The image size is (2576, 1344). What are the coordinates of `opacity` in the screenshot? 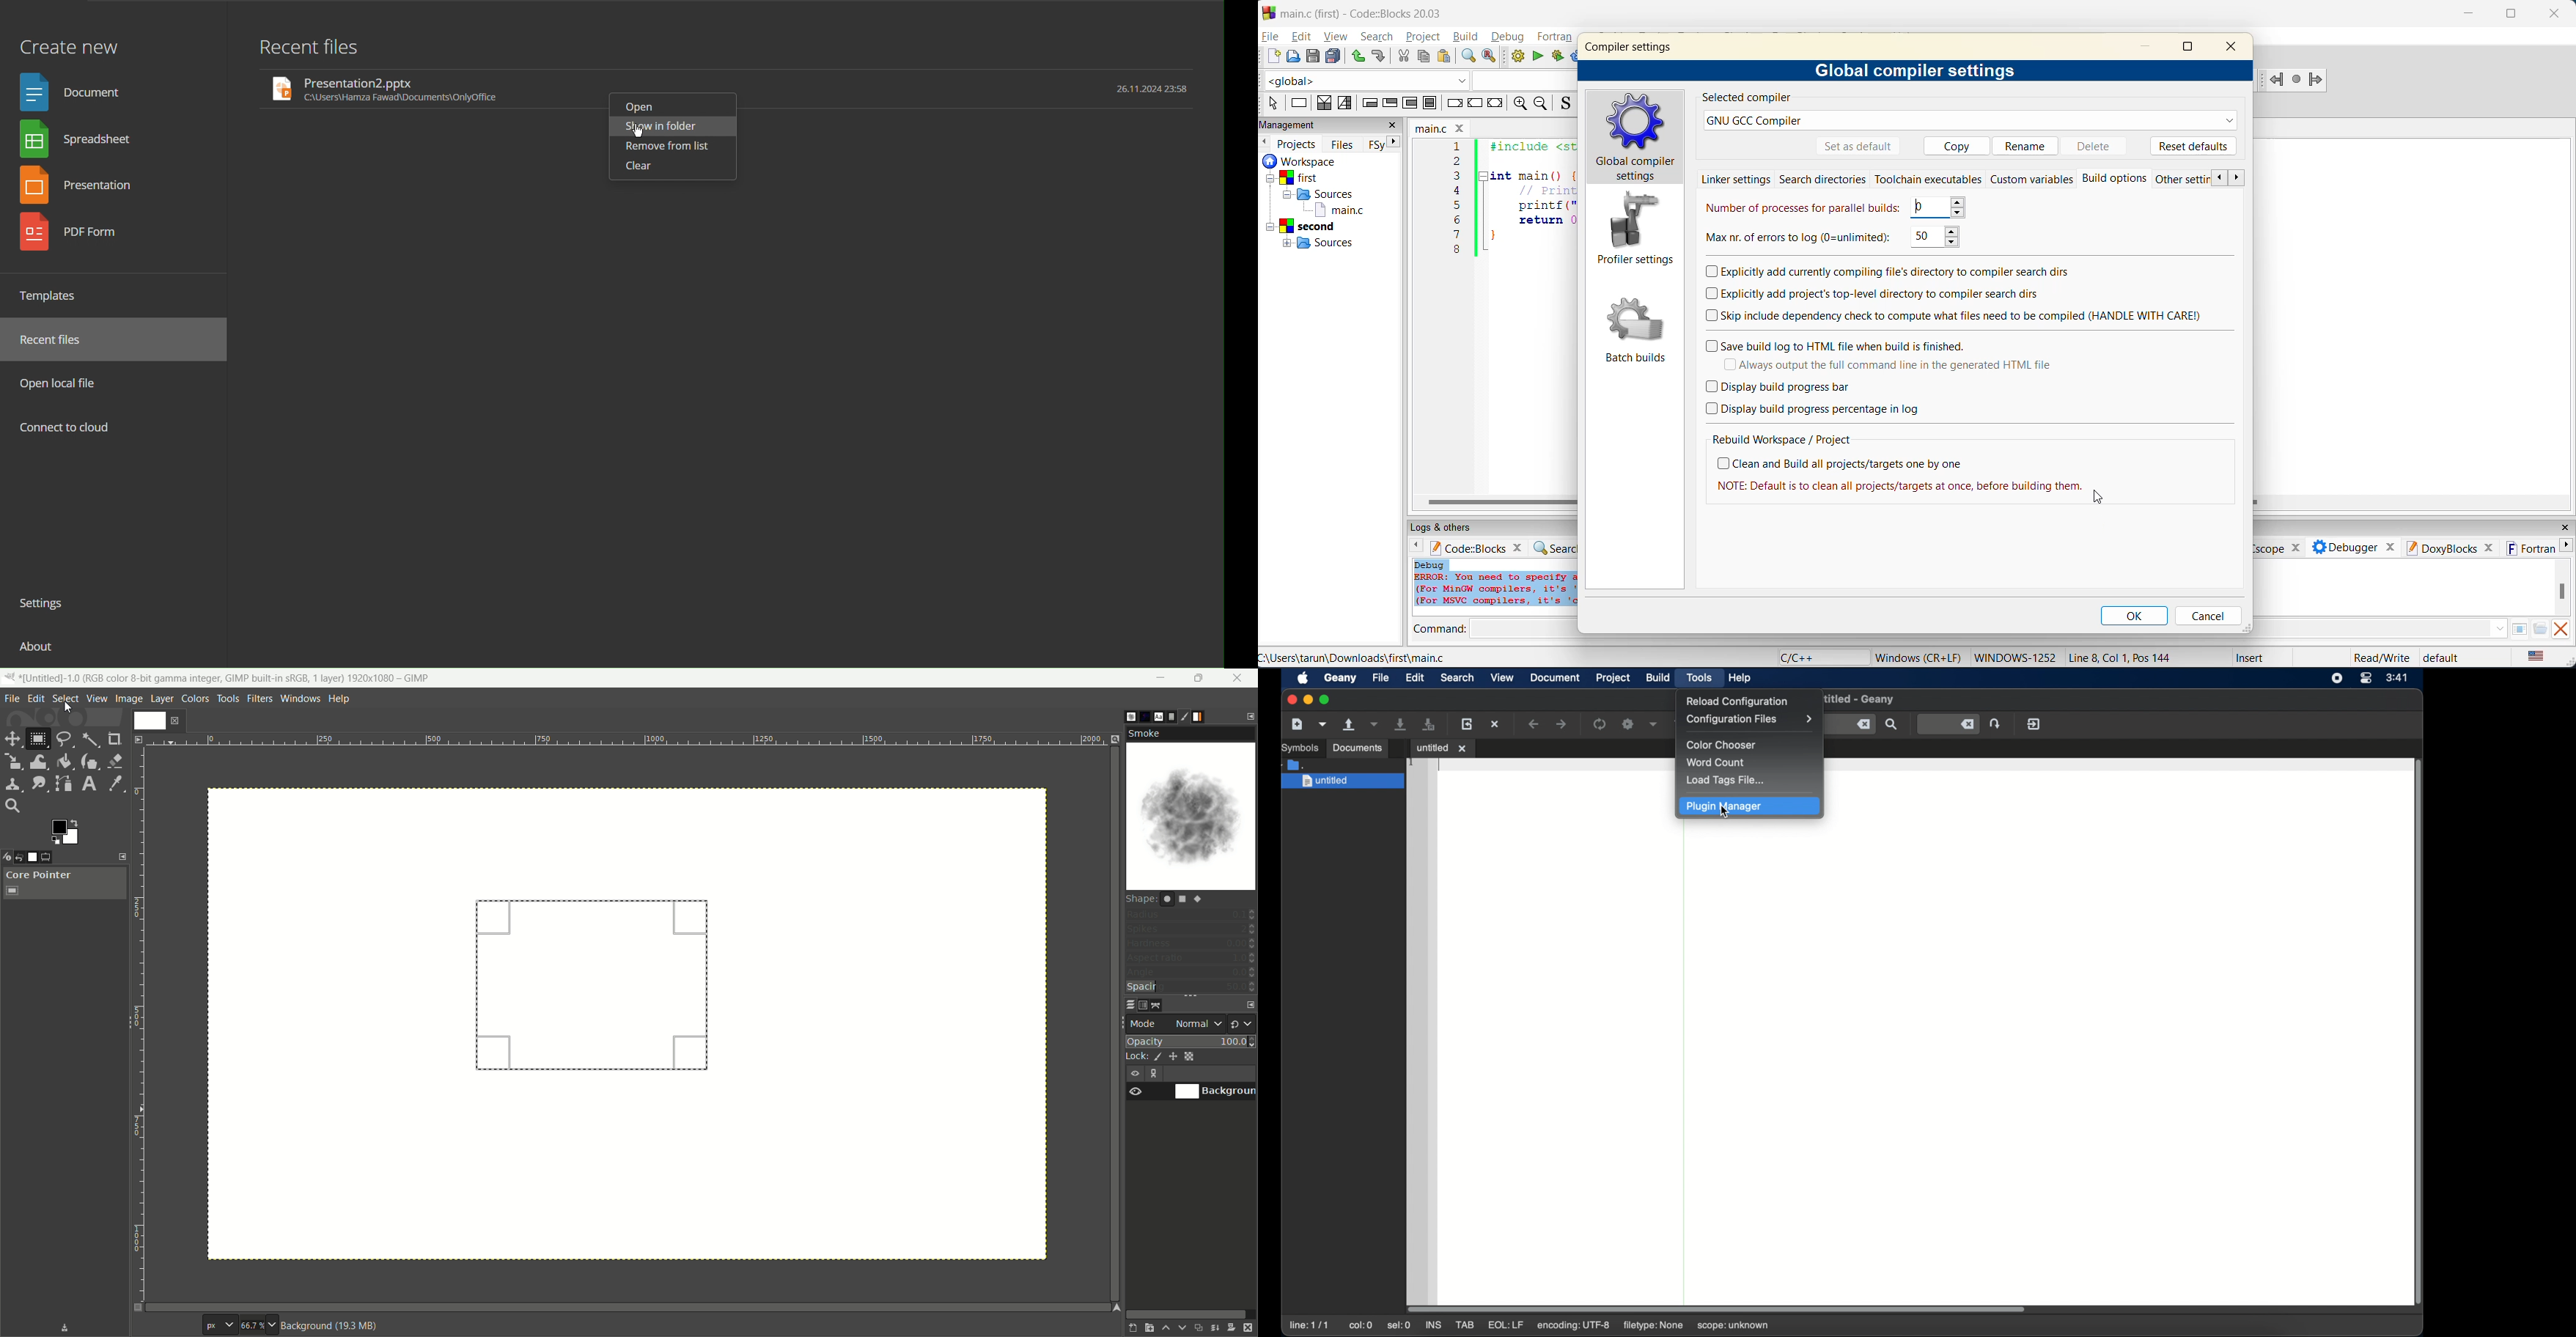 It's located at (1190, 1041).